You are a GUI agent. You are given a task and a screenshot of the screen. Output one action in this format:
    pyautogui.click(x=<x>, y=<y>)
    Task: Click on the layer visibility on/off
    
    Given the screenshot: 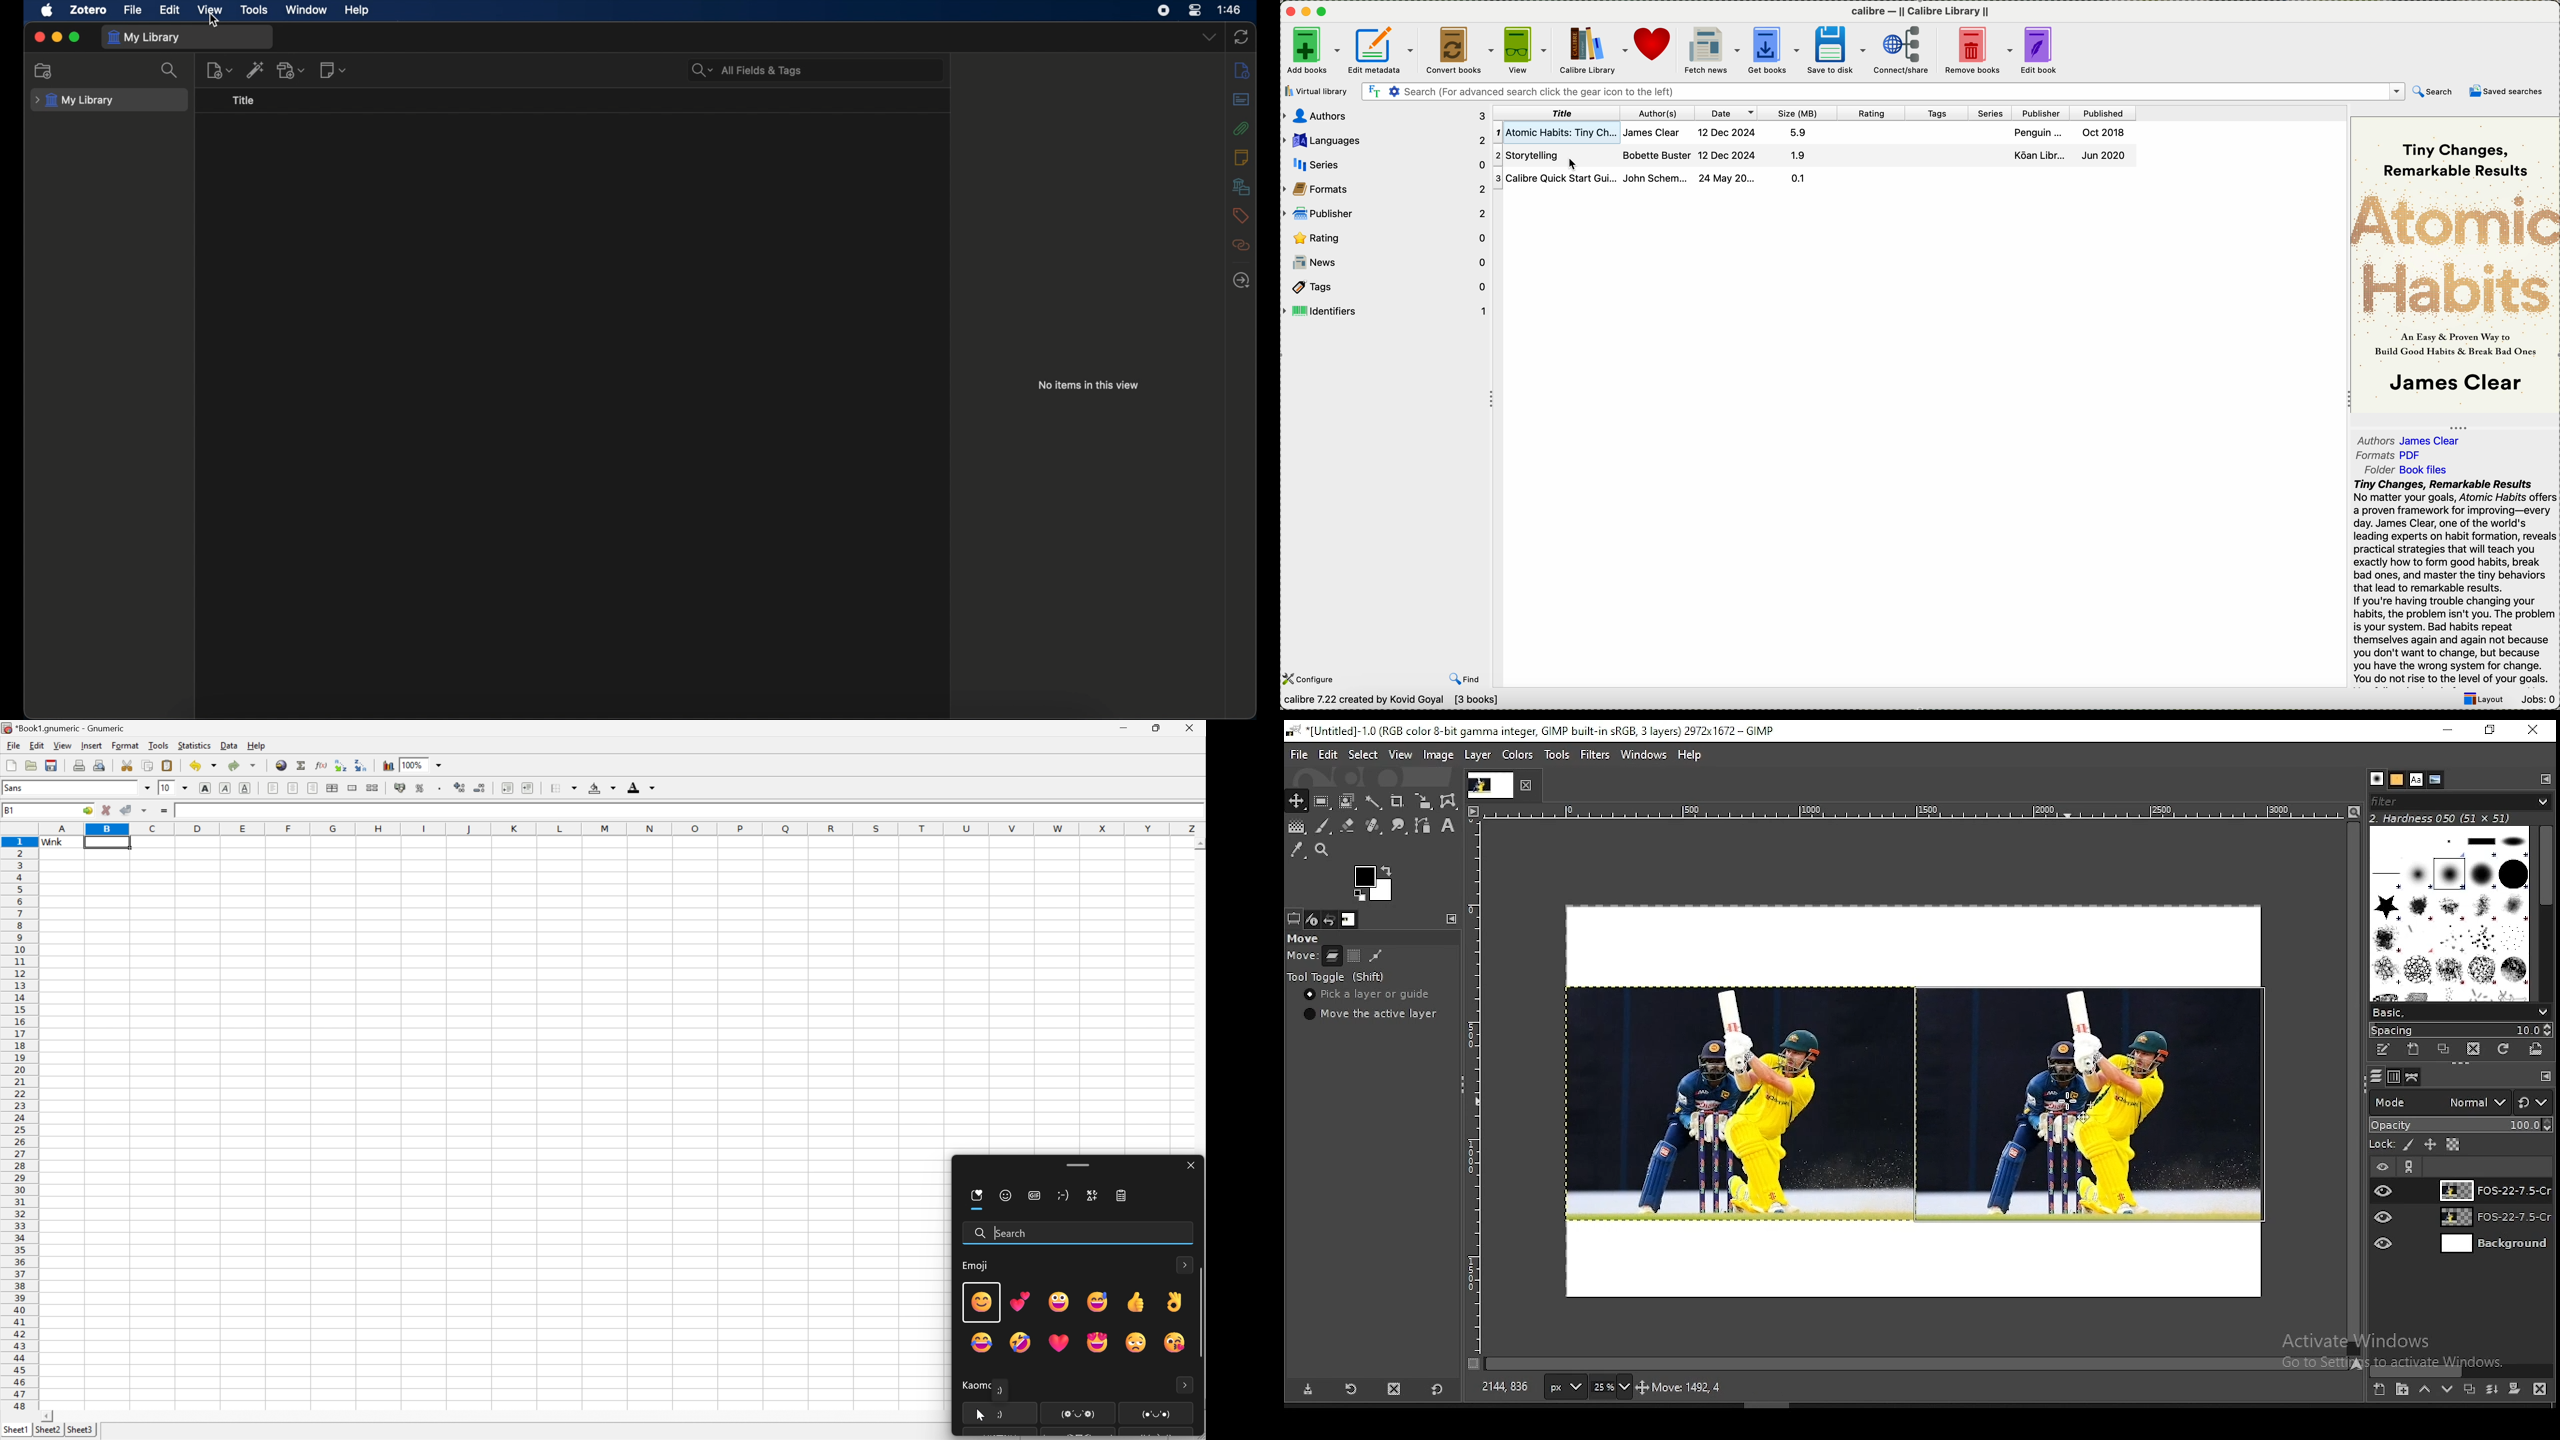 What is the action you would take?
    pyautogui.click(x=2384, y=1190)
    